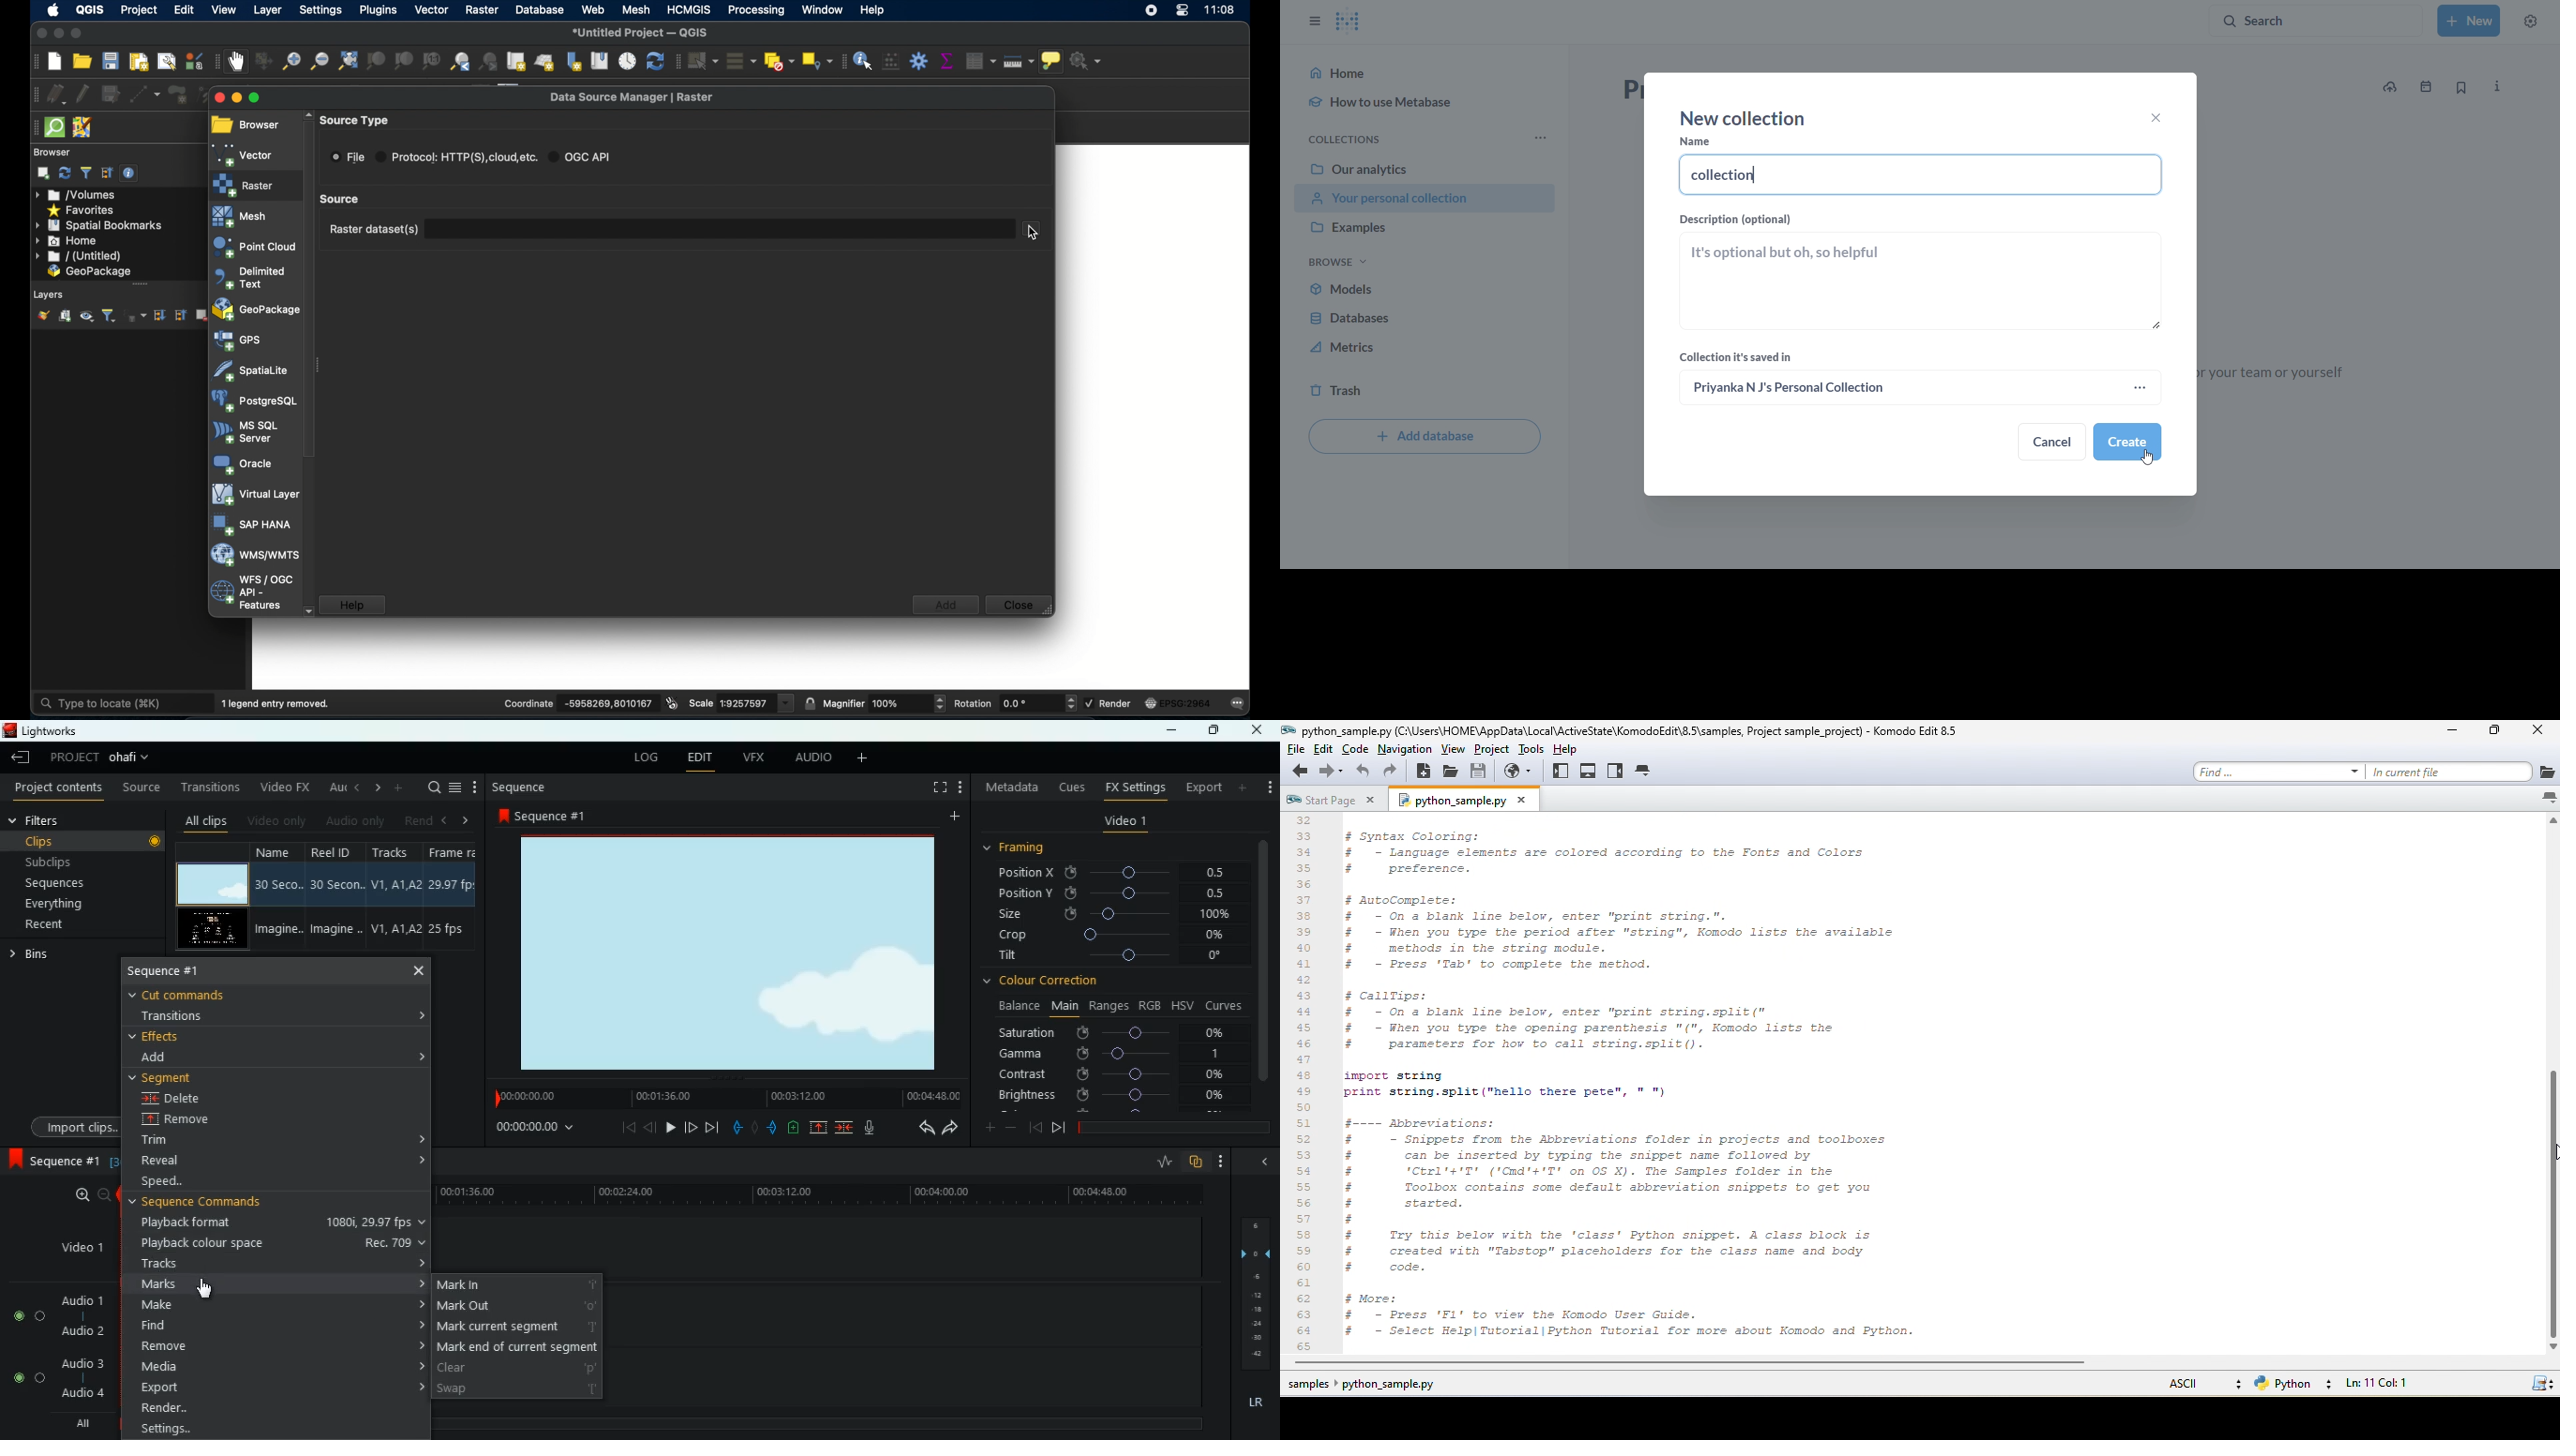 This screenshot has height=1456, width=2576. Describe the element at coordinates (937, 788) in the screenshot. I see `full screen` at that location.